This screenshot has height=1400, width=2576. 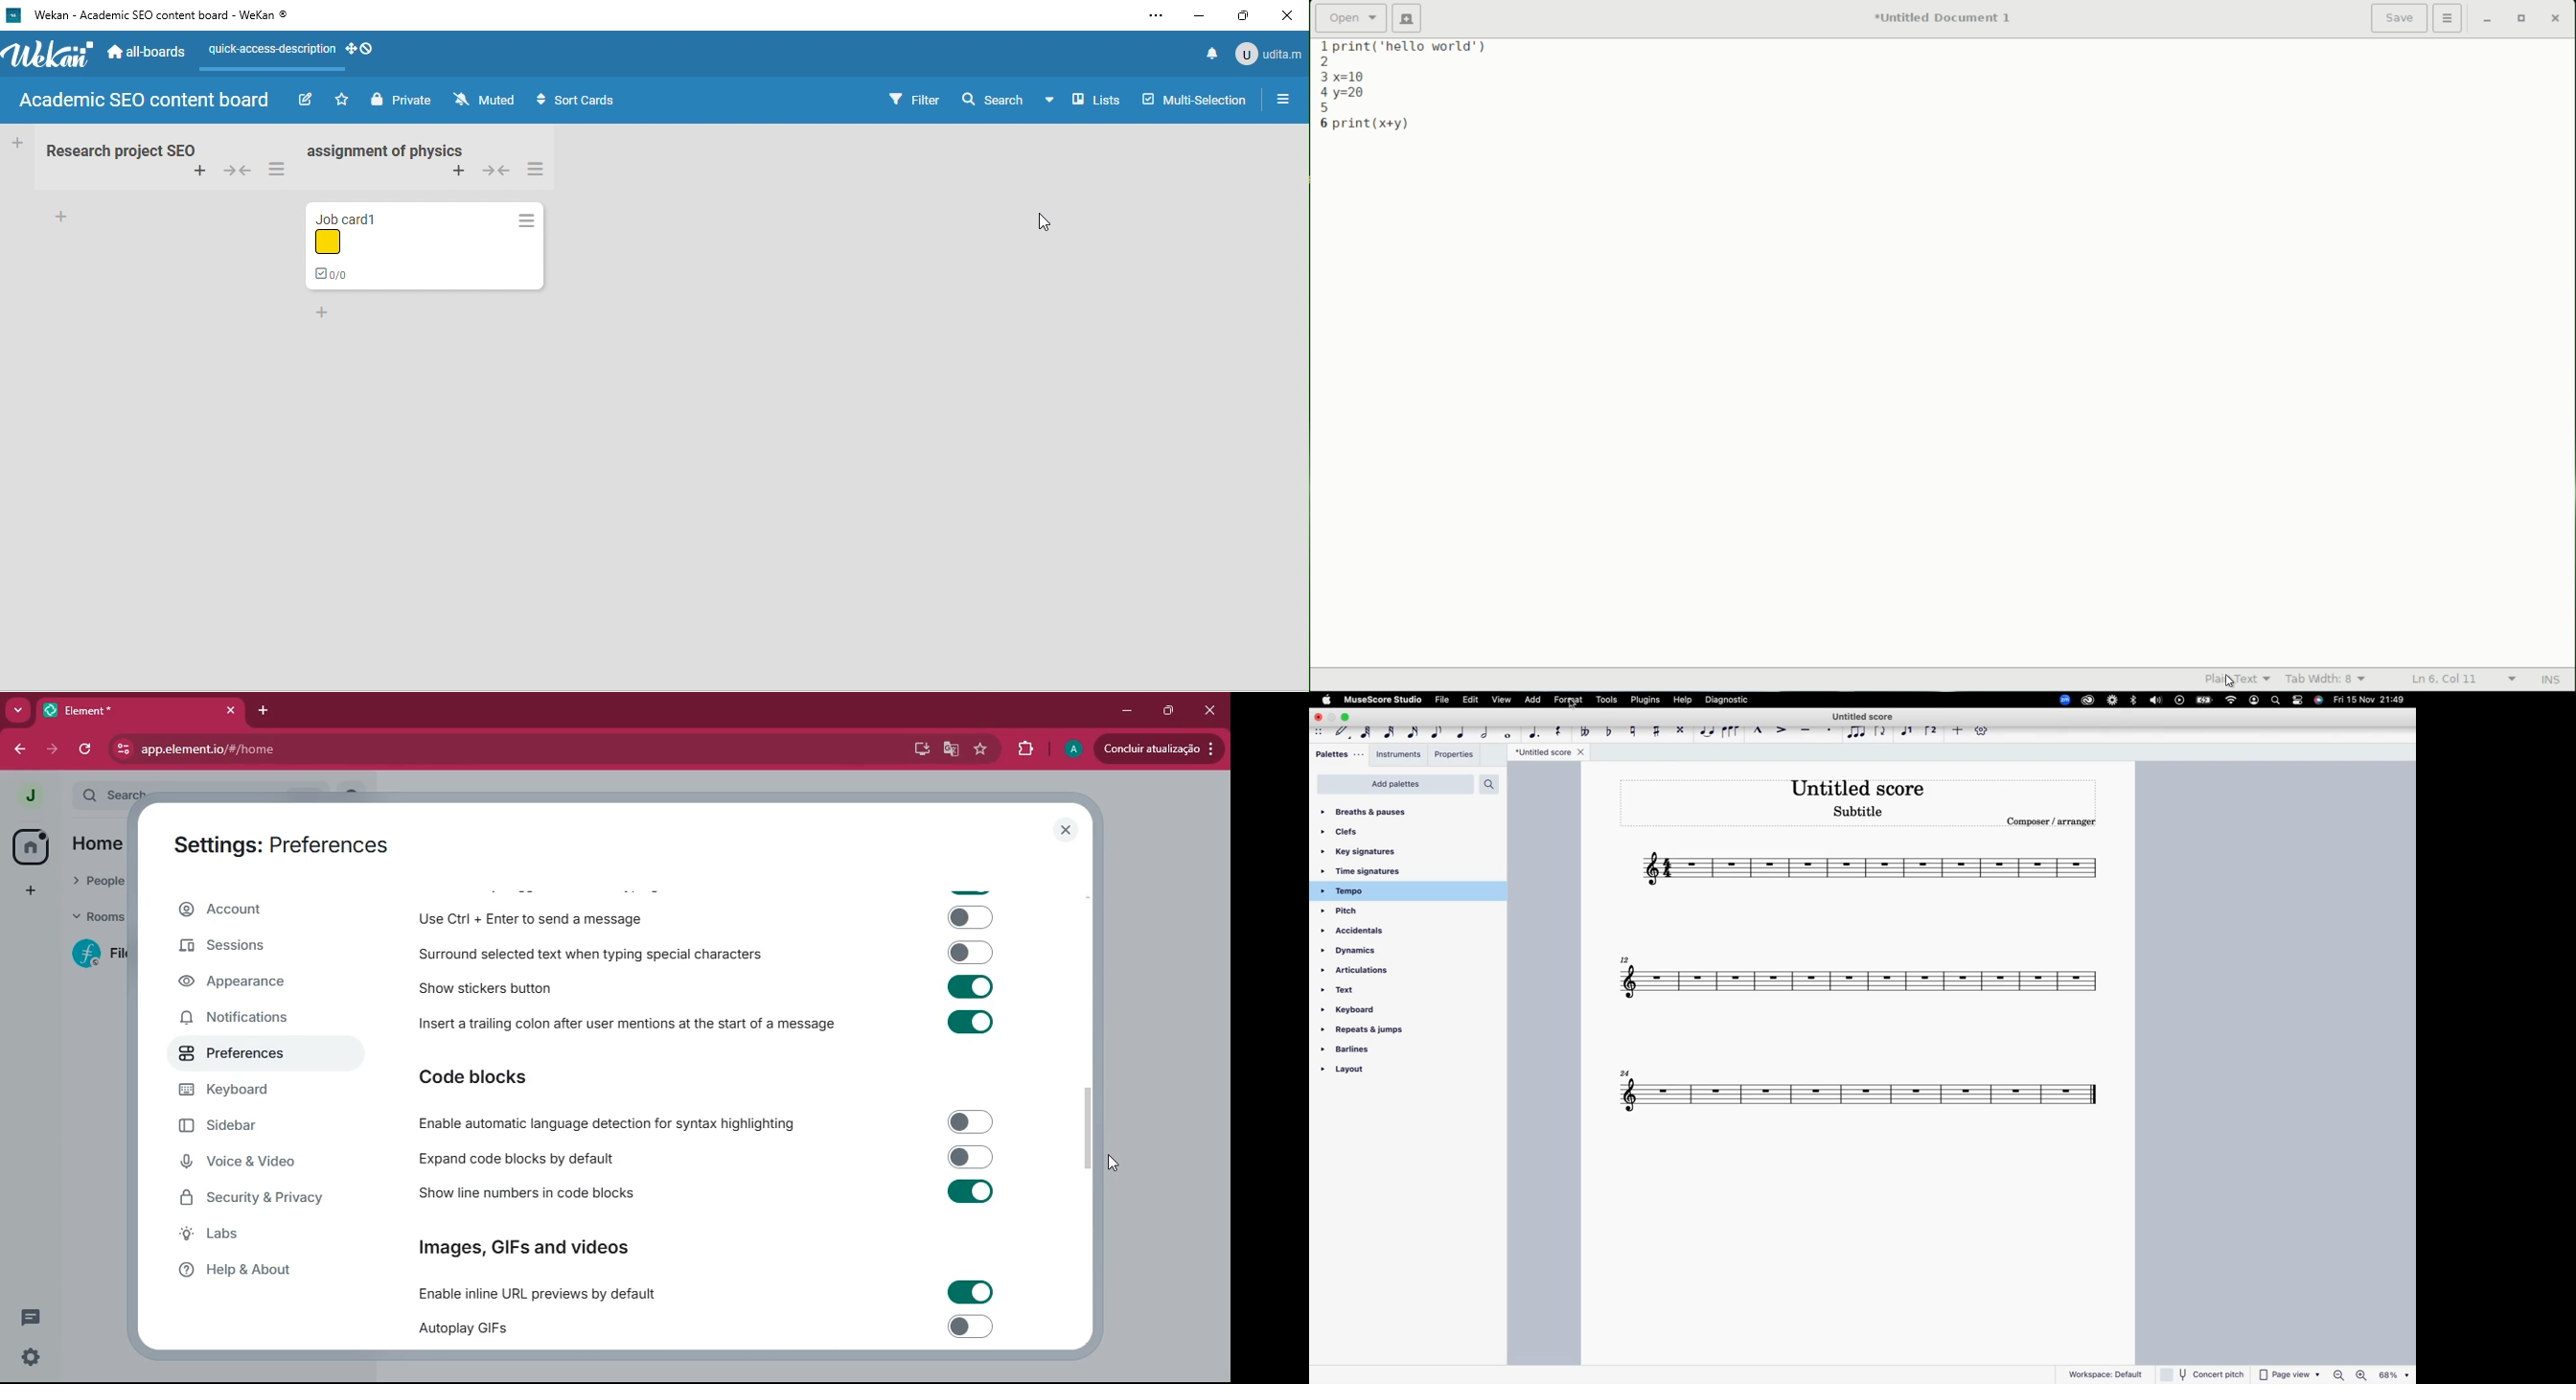 I want to click on assignment of physics, so click(x=384, y=150).